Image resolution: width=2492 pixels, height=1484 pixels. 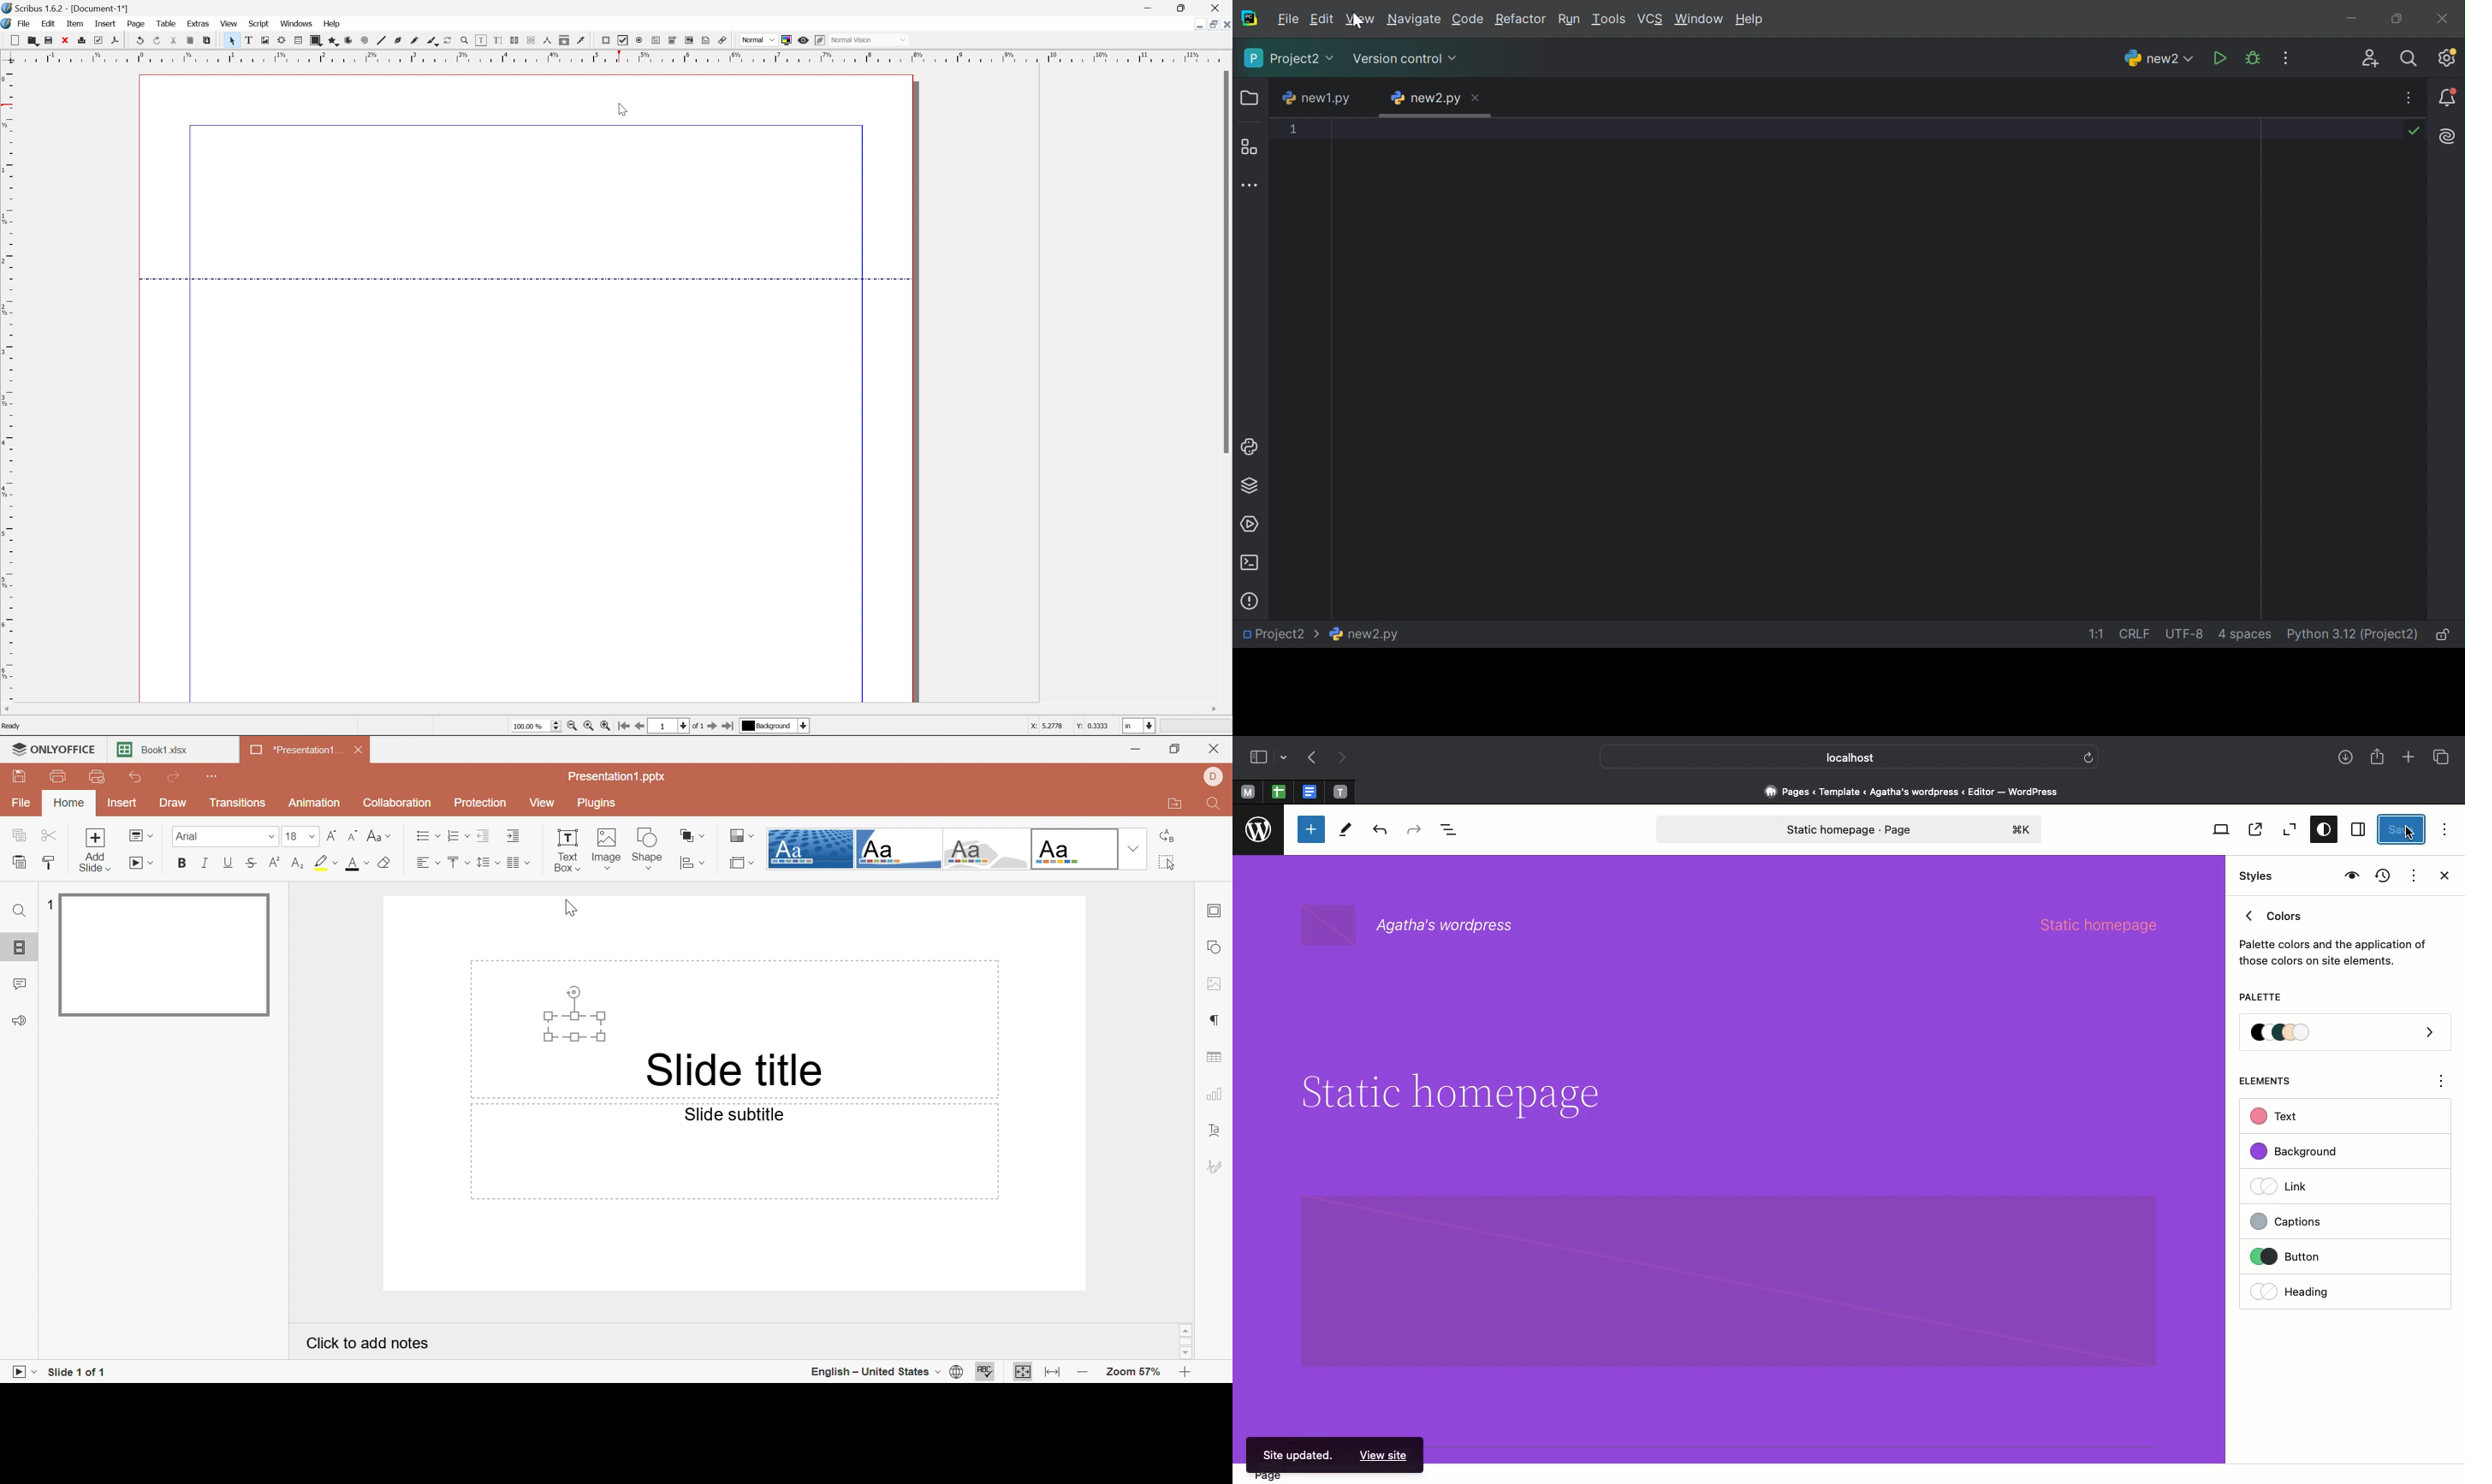 What do you see at coordinates (316, 803) in the screenshot?
I see `Animation` at bounding box center [316, 803].